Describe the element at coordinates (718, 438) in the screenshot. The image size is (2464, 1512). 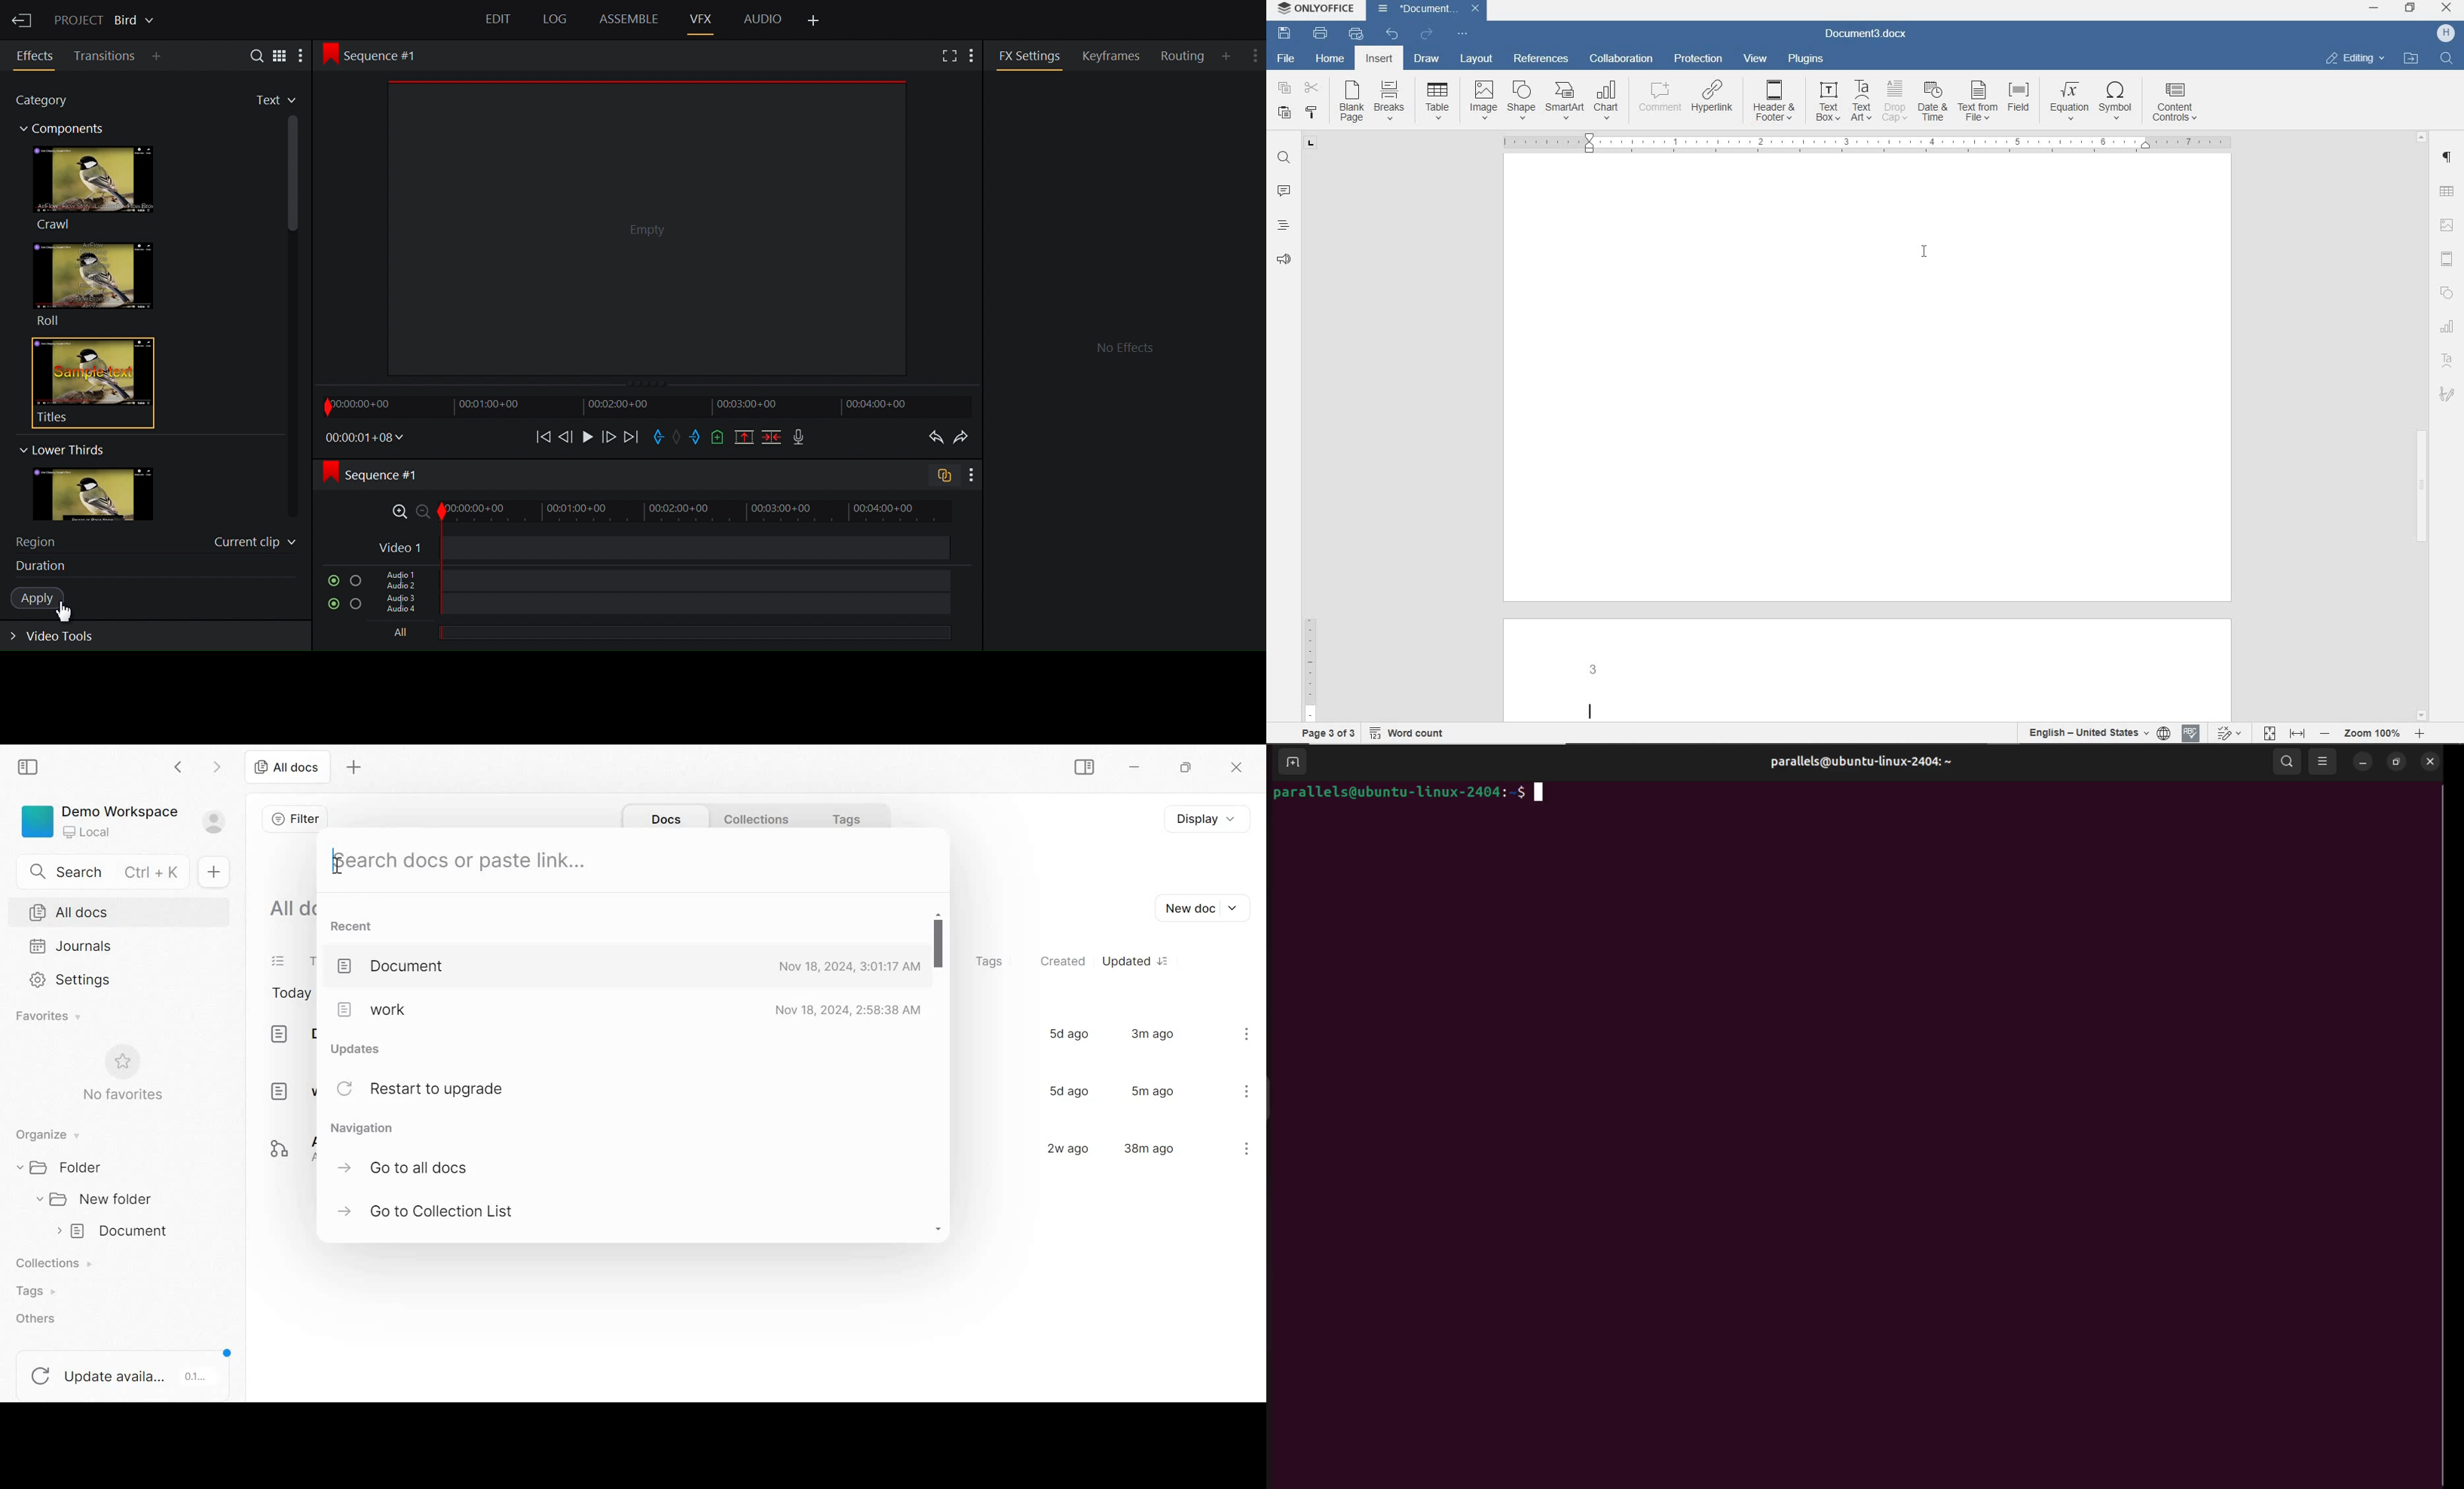
I see `Add a cue` at that location.